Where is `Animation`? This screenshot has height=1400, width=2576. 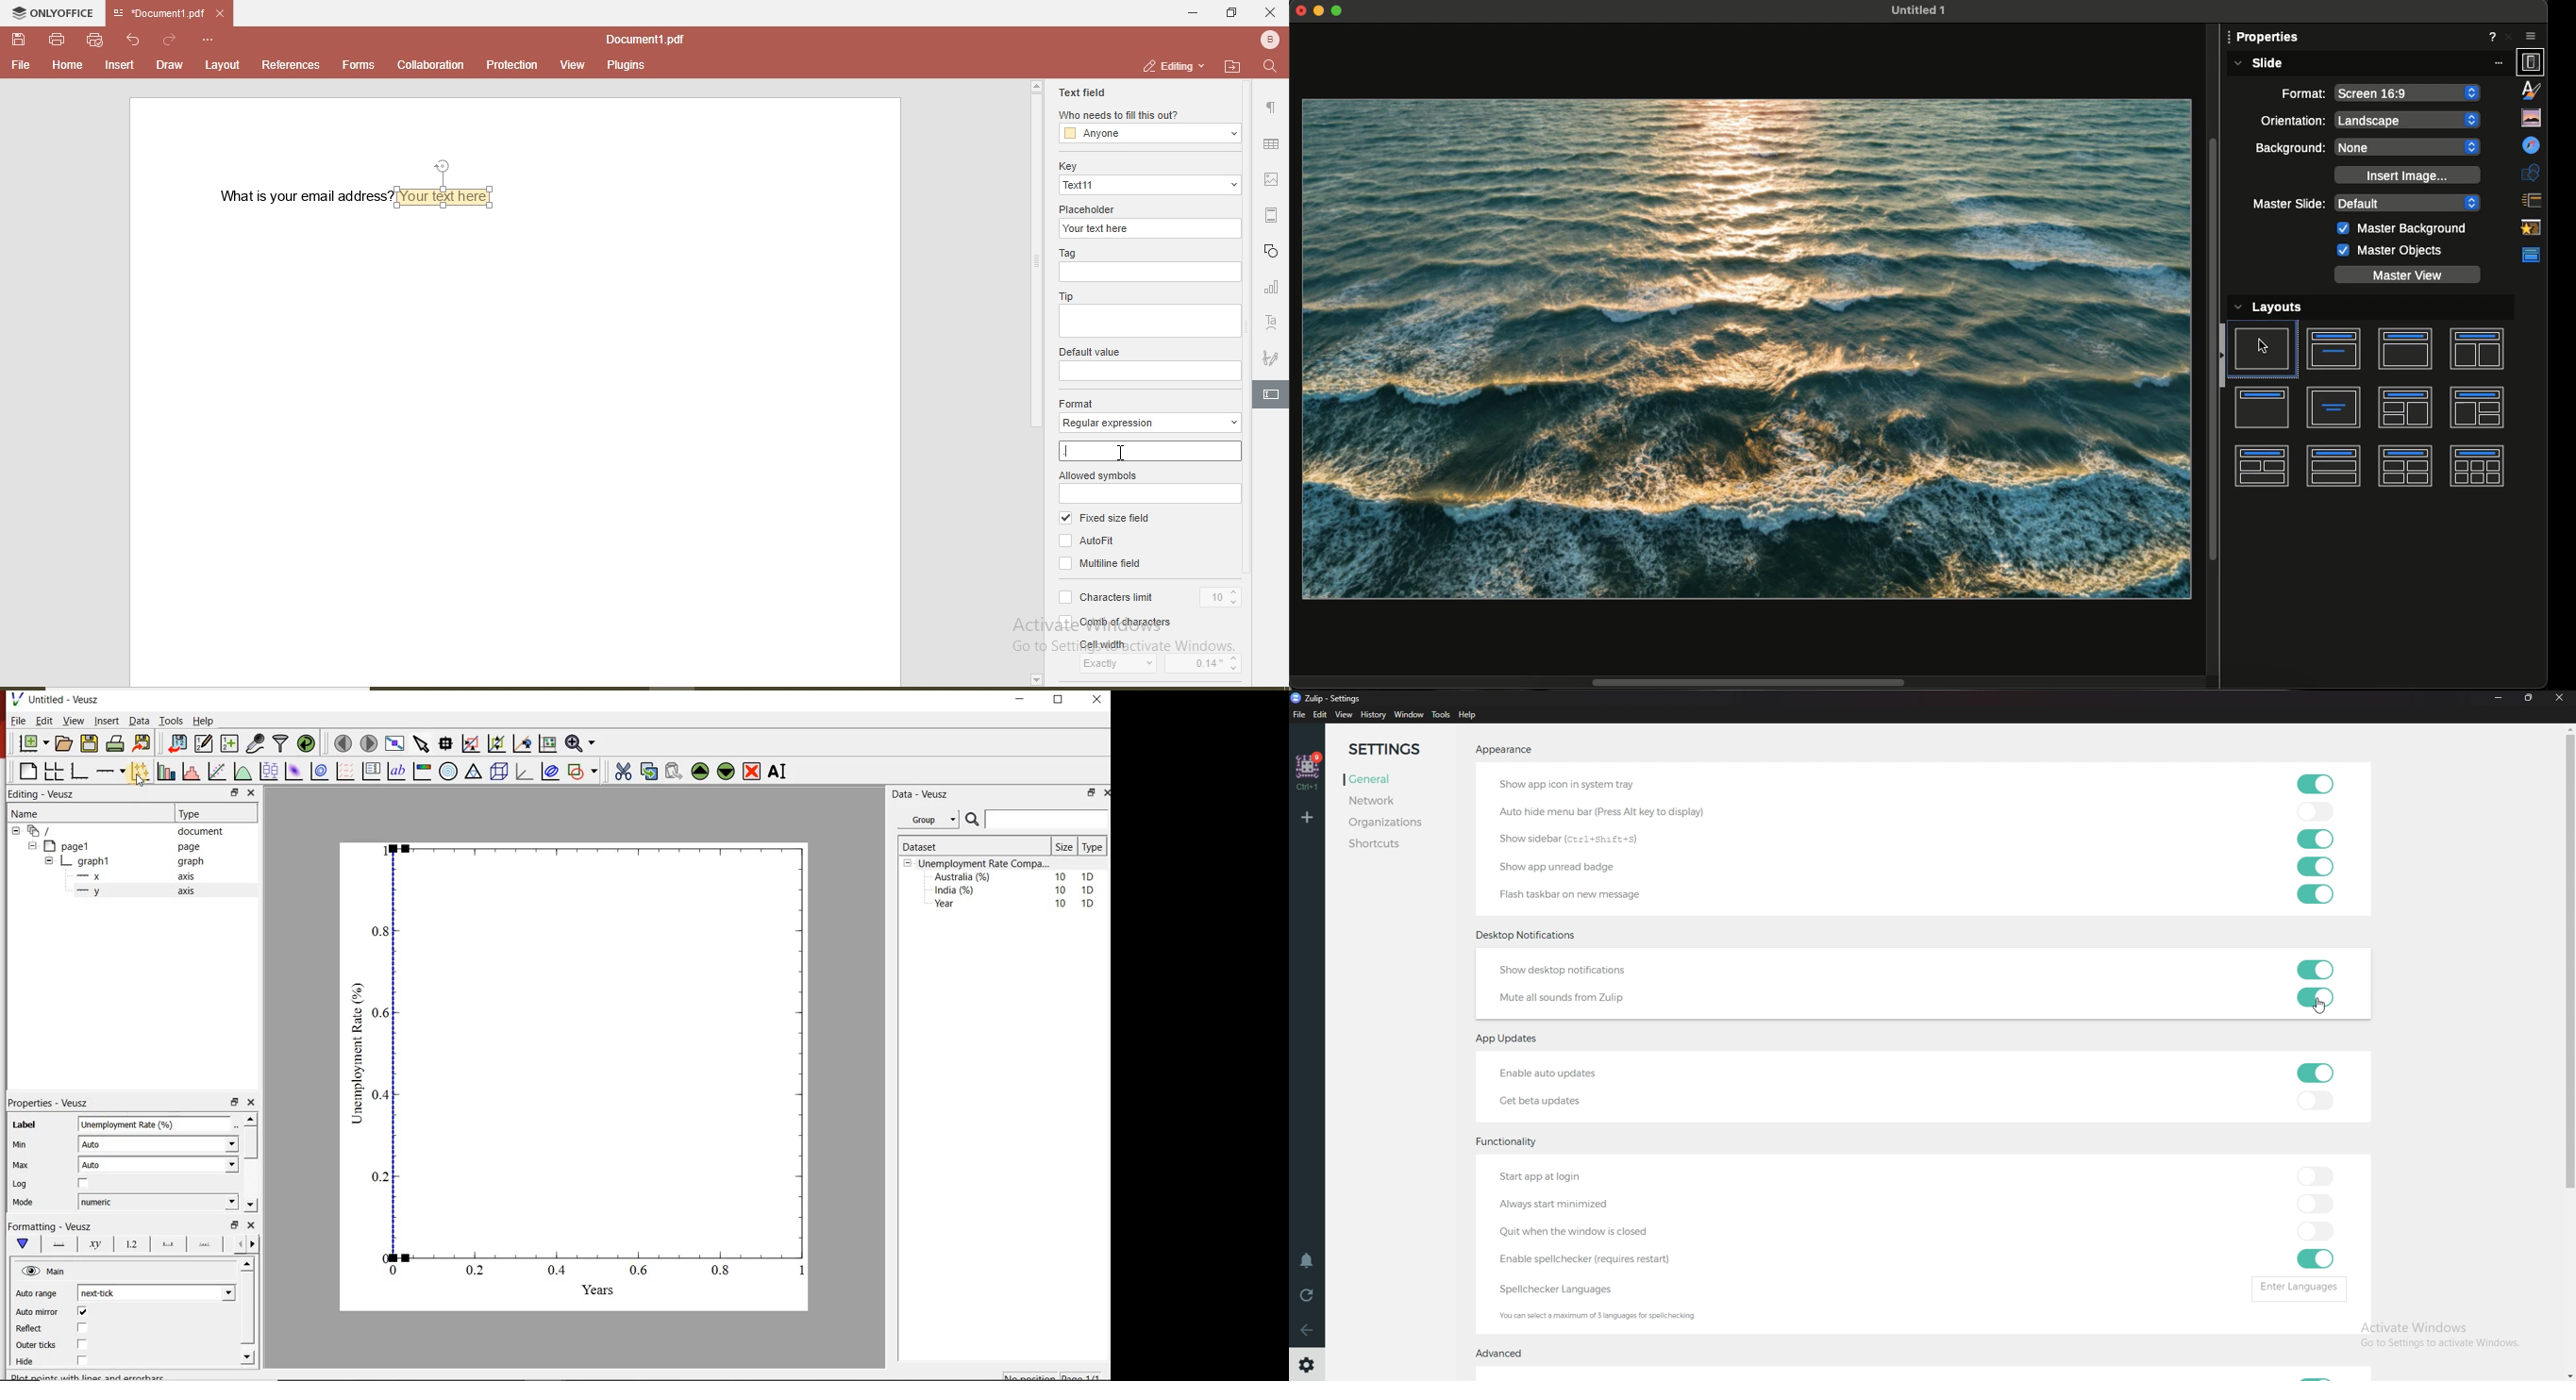
Animation is located at coordinates (2531, 228).